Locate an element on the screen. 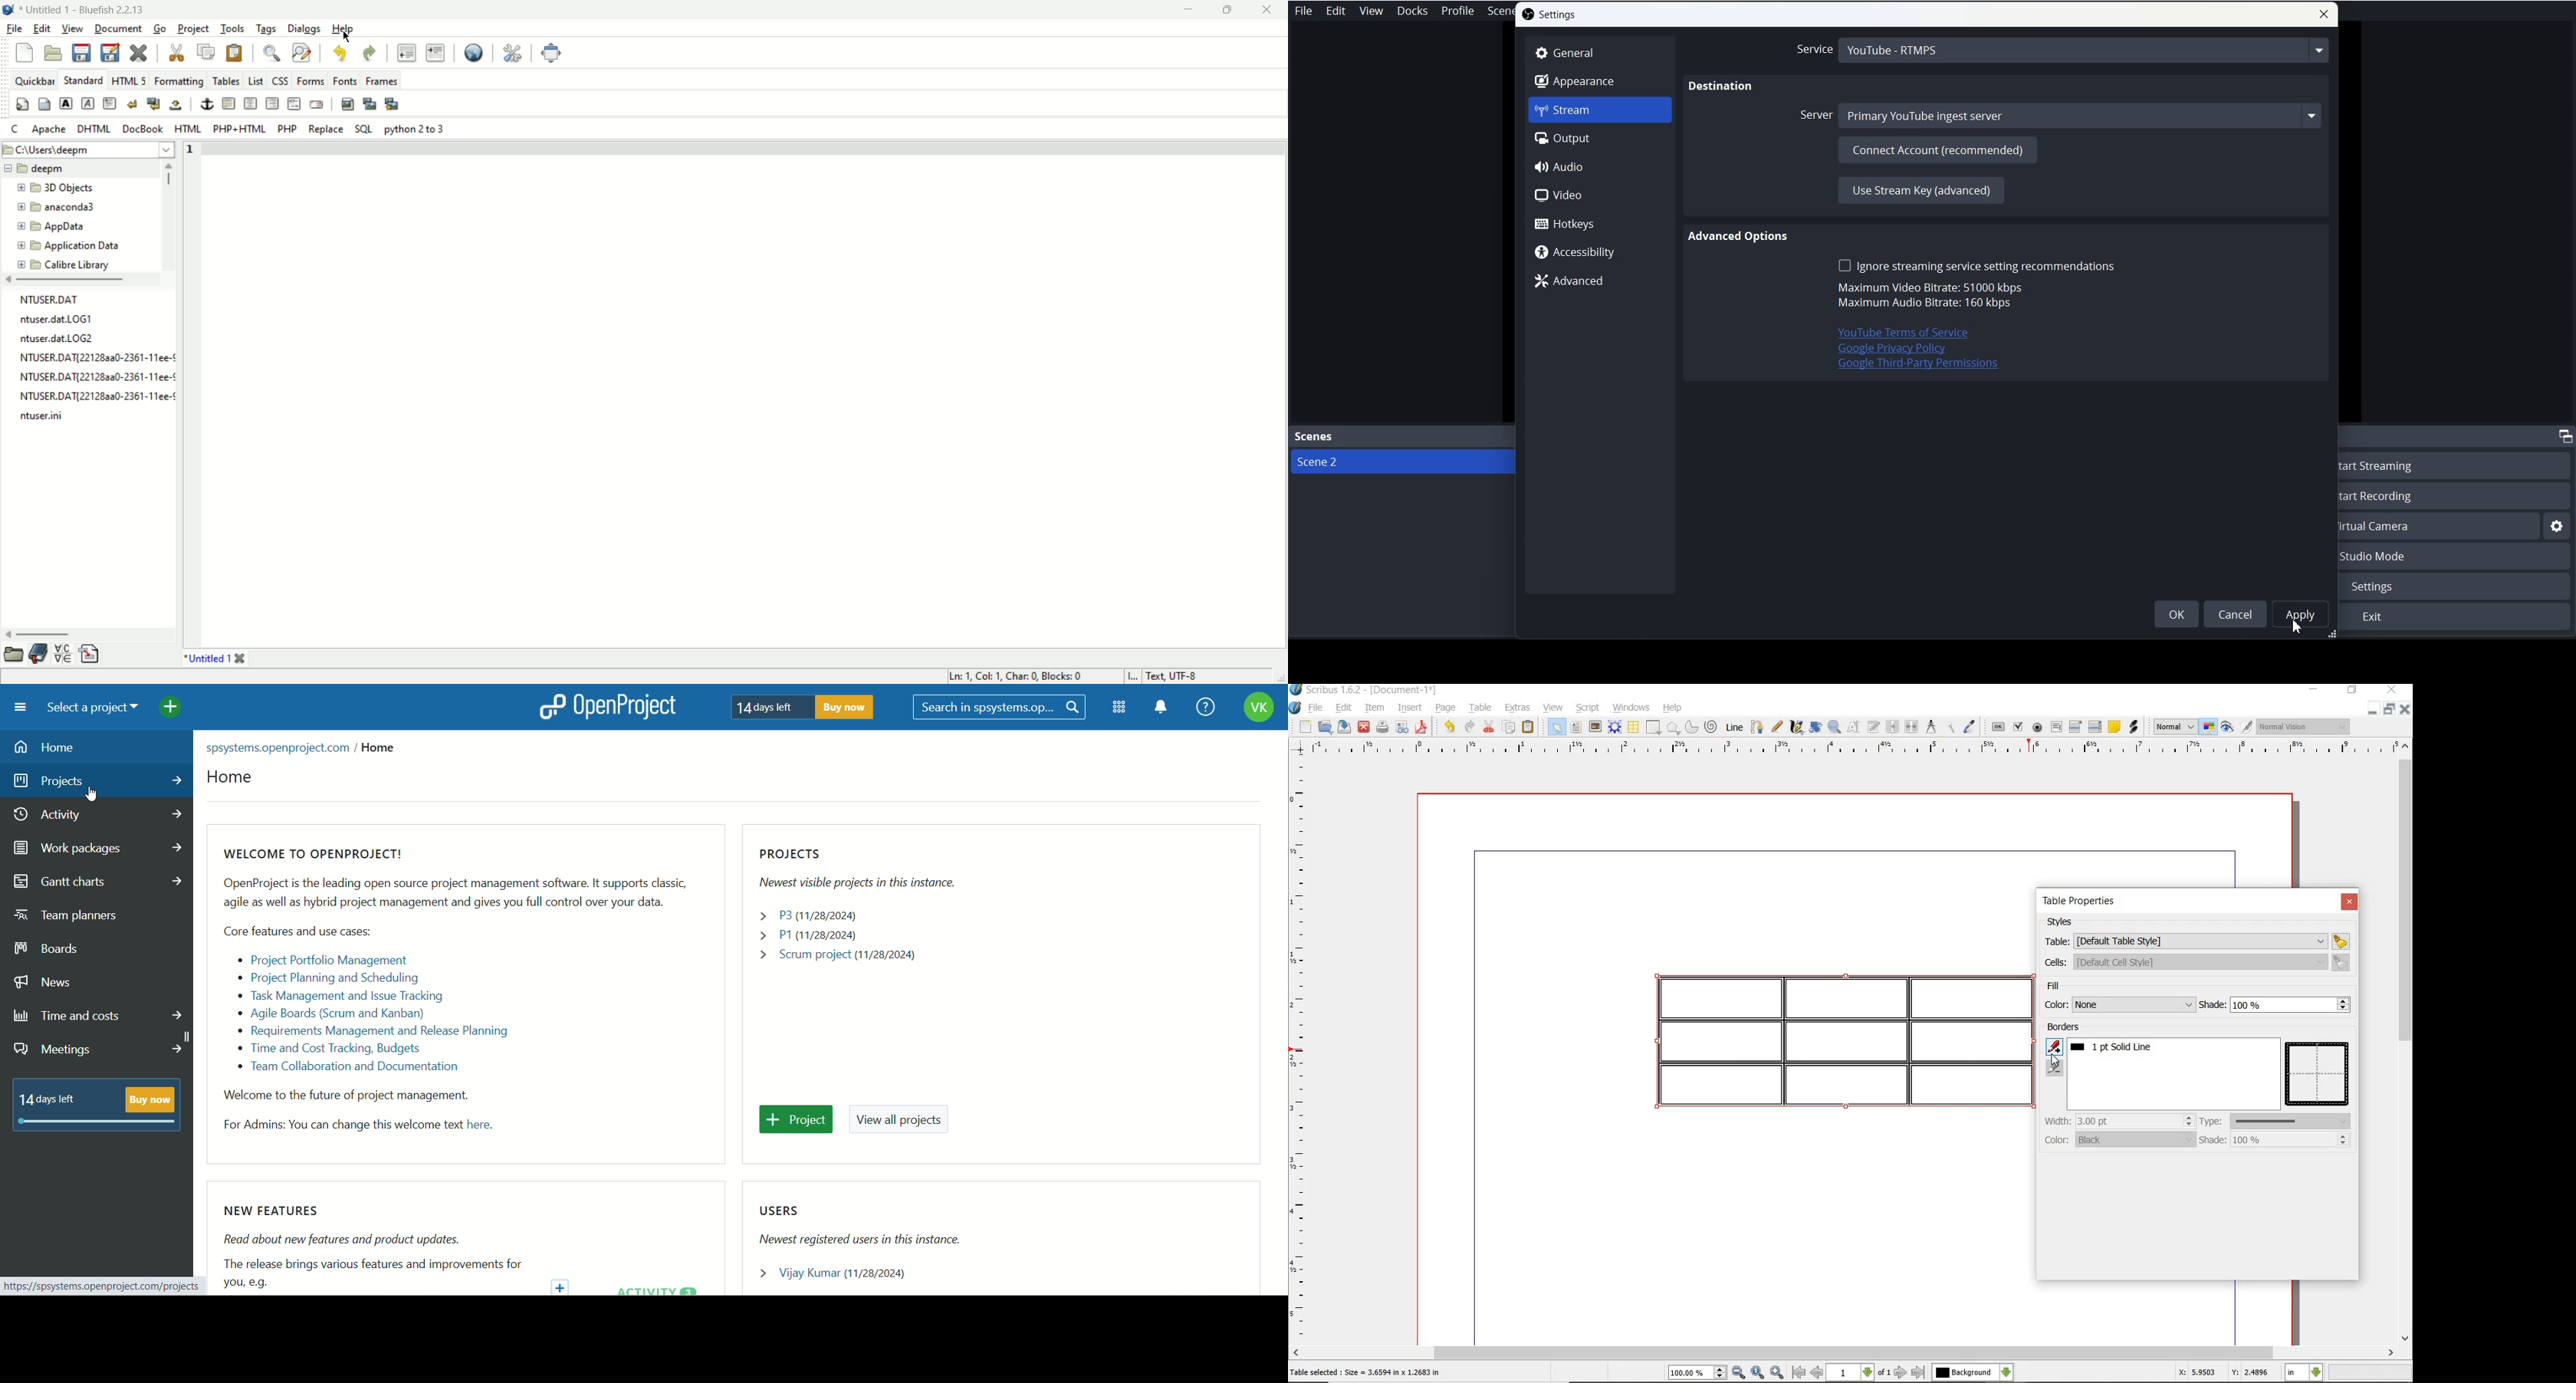 The width and height of the screenshot is (2576, 1400). item is located at coordinates (1374, 709).